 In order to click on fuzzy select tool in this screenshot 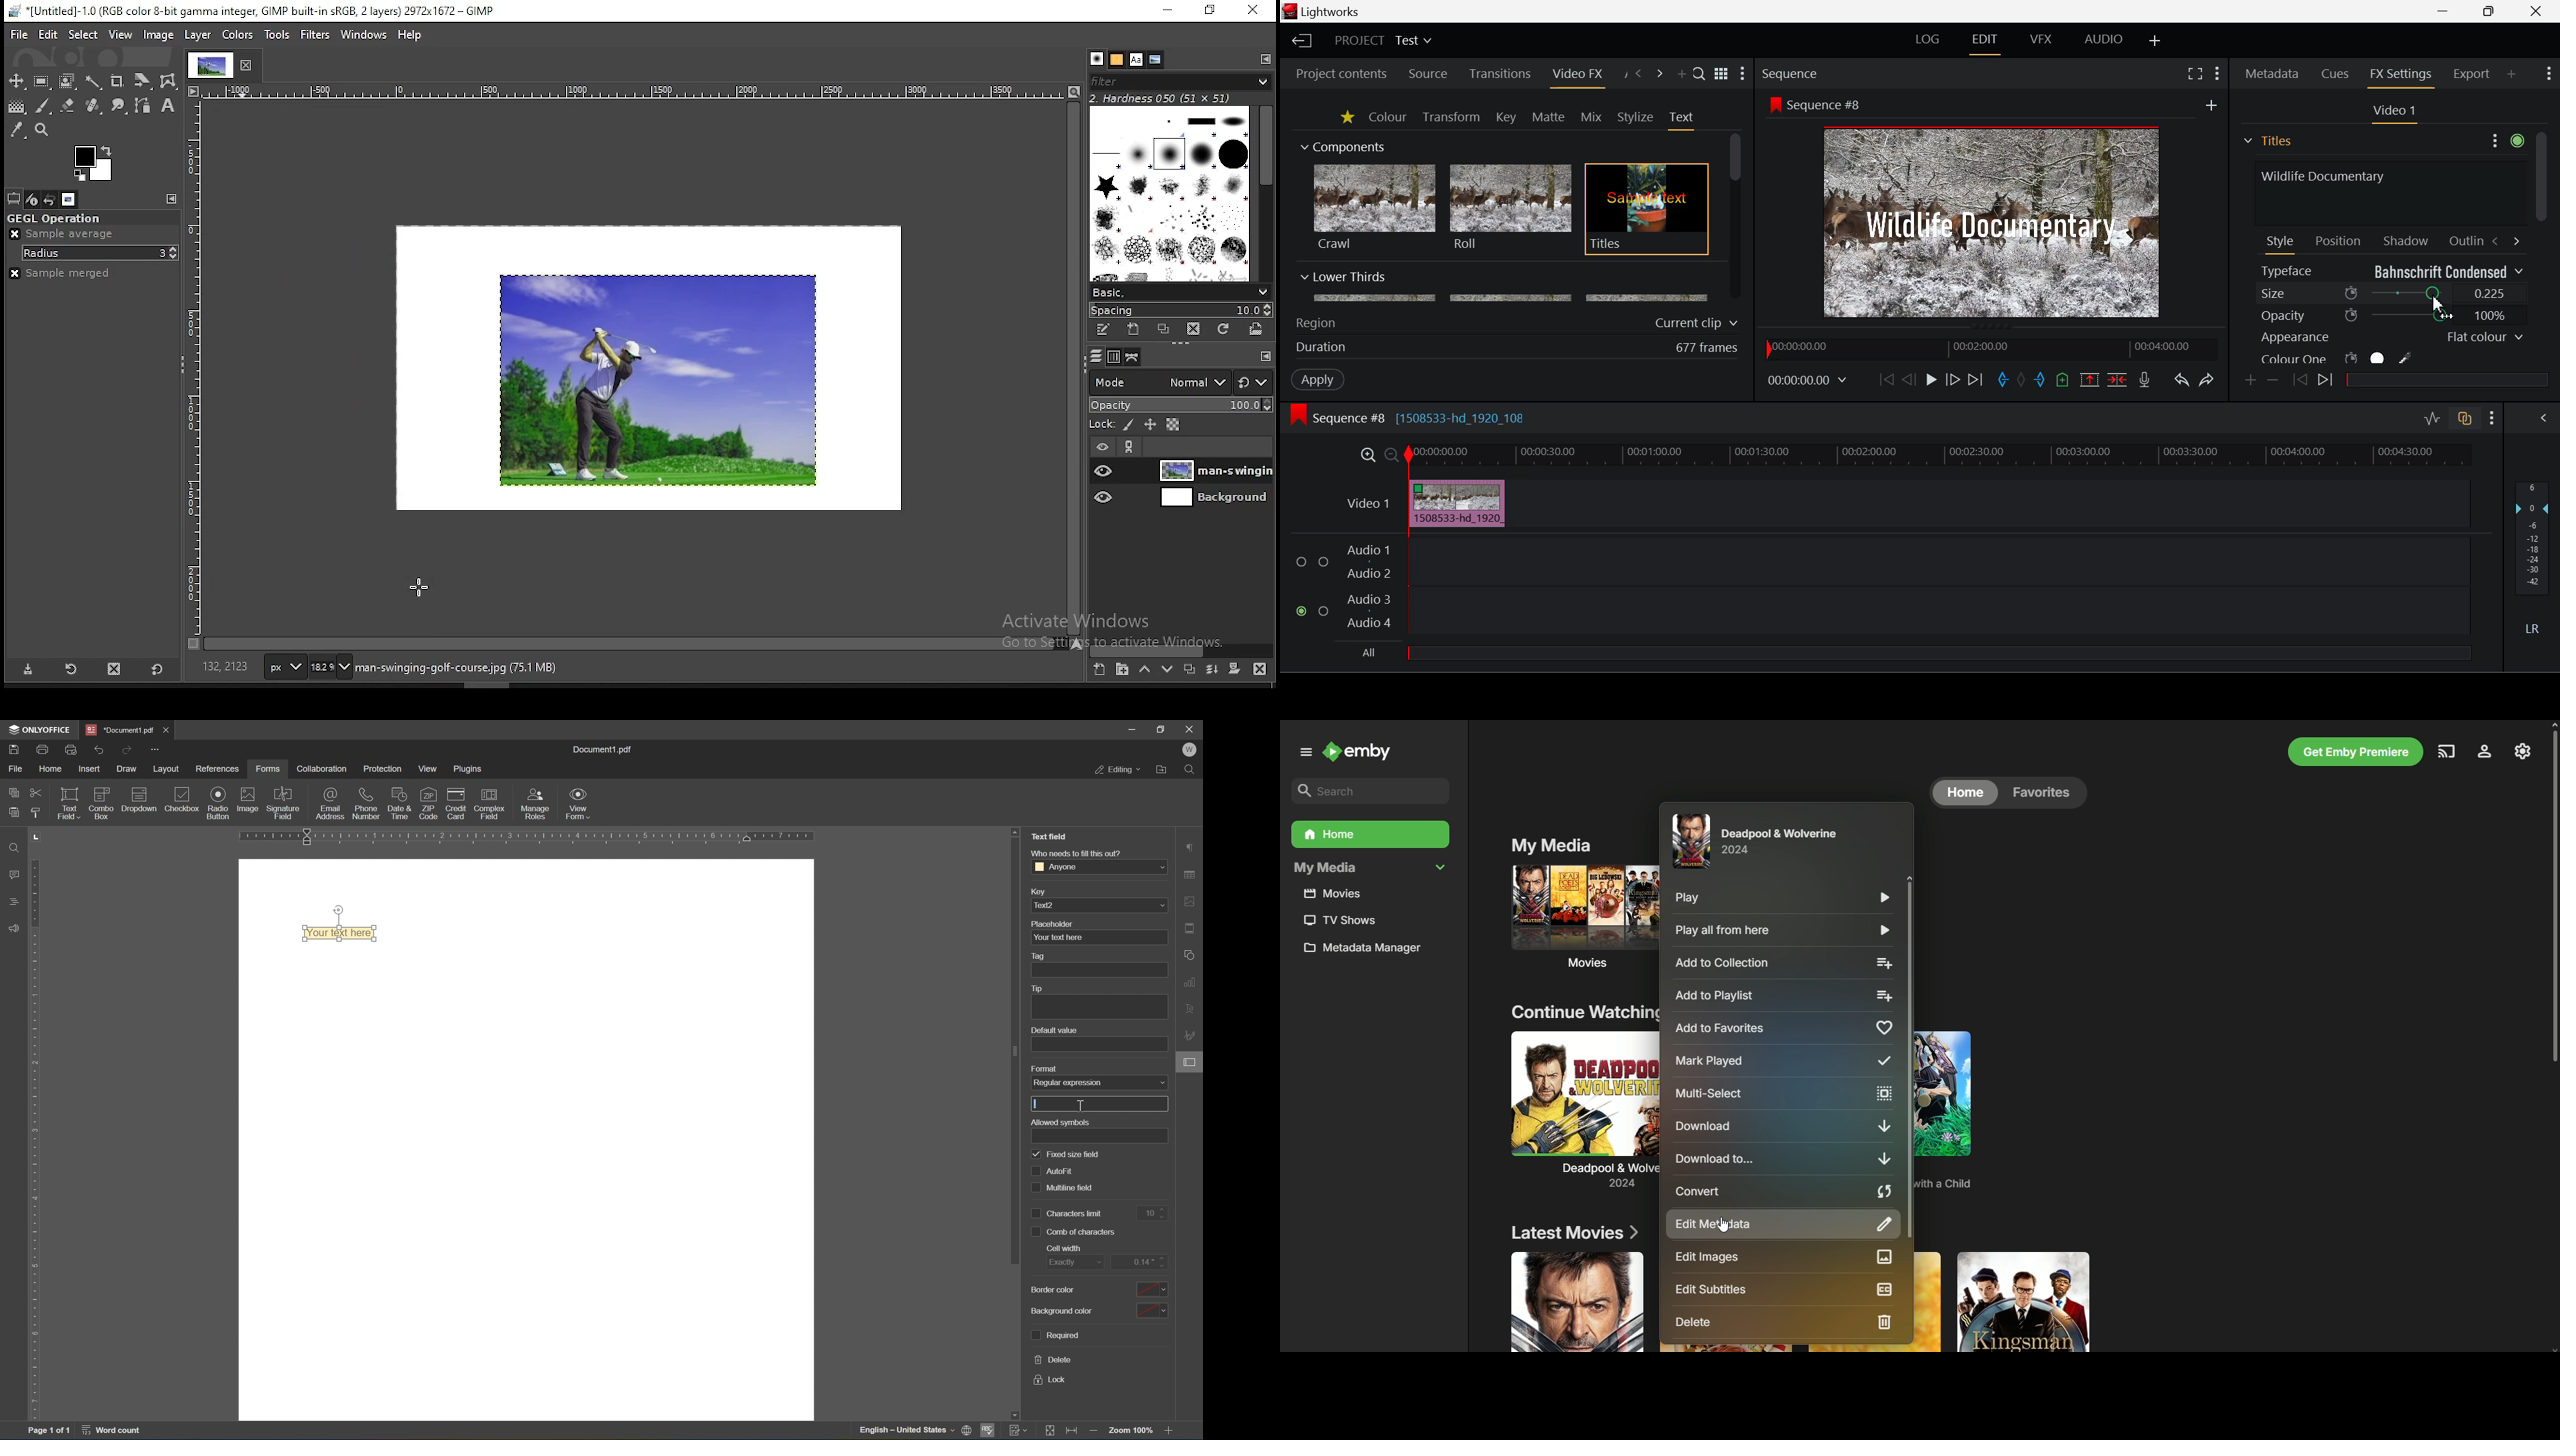, I will do `click(92, 82)`.